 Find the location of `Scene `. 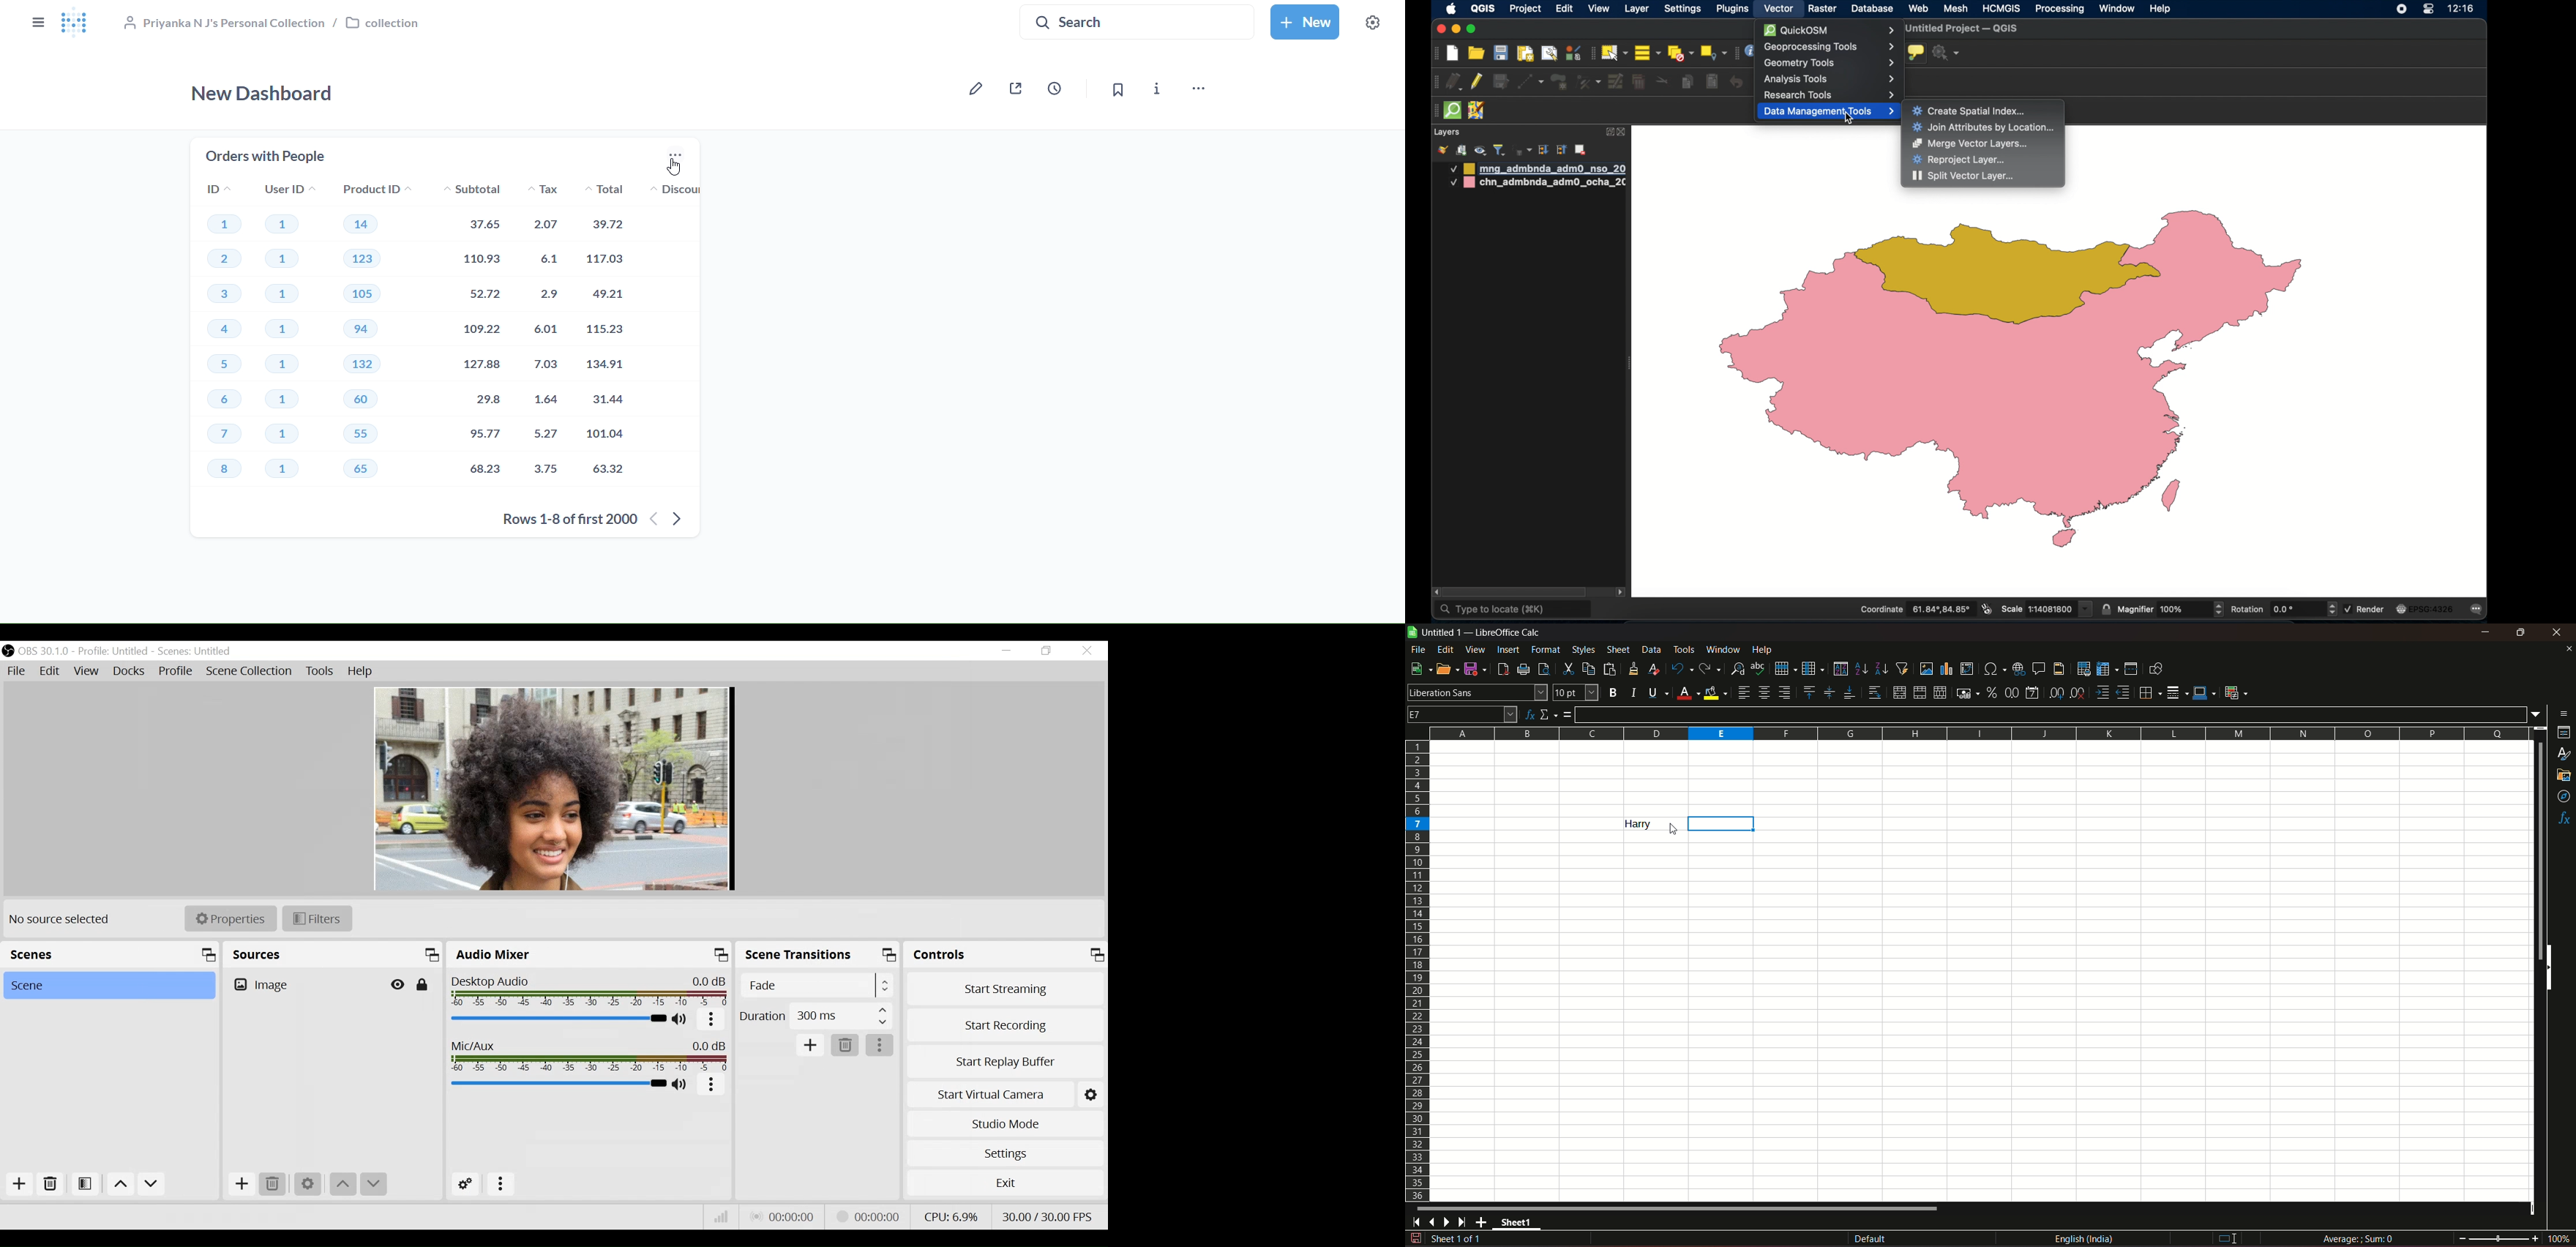

Scene  is located at coordinates (109, 985).